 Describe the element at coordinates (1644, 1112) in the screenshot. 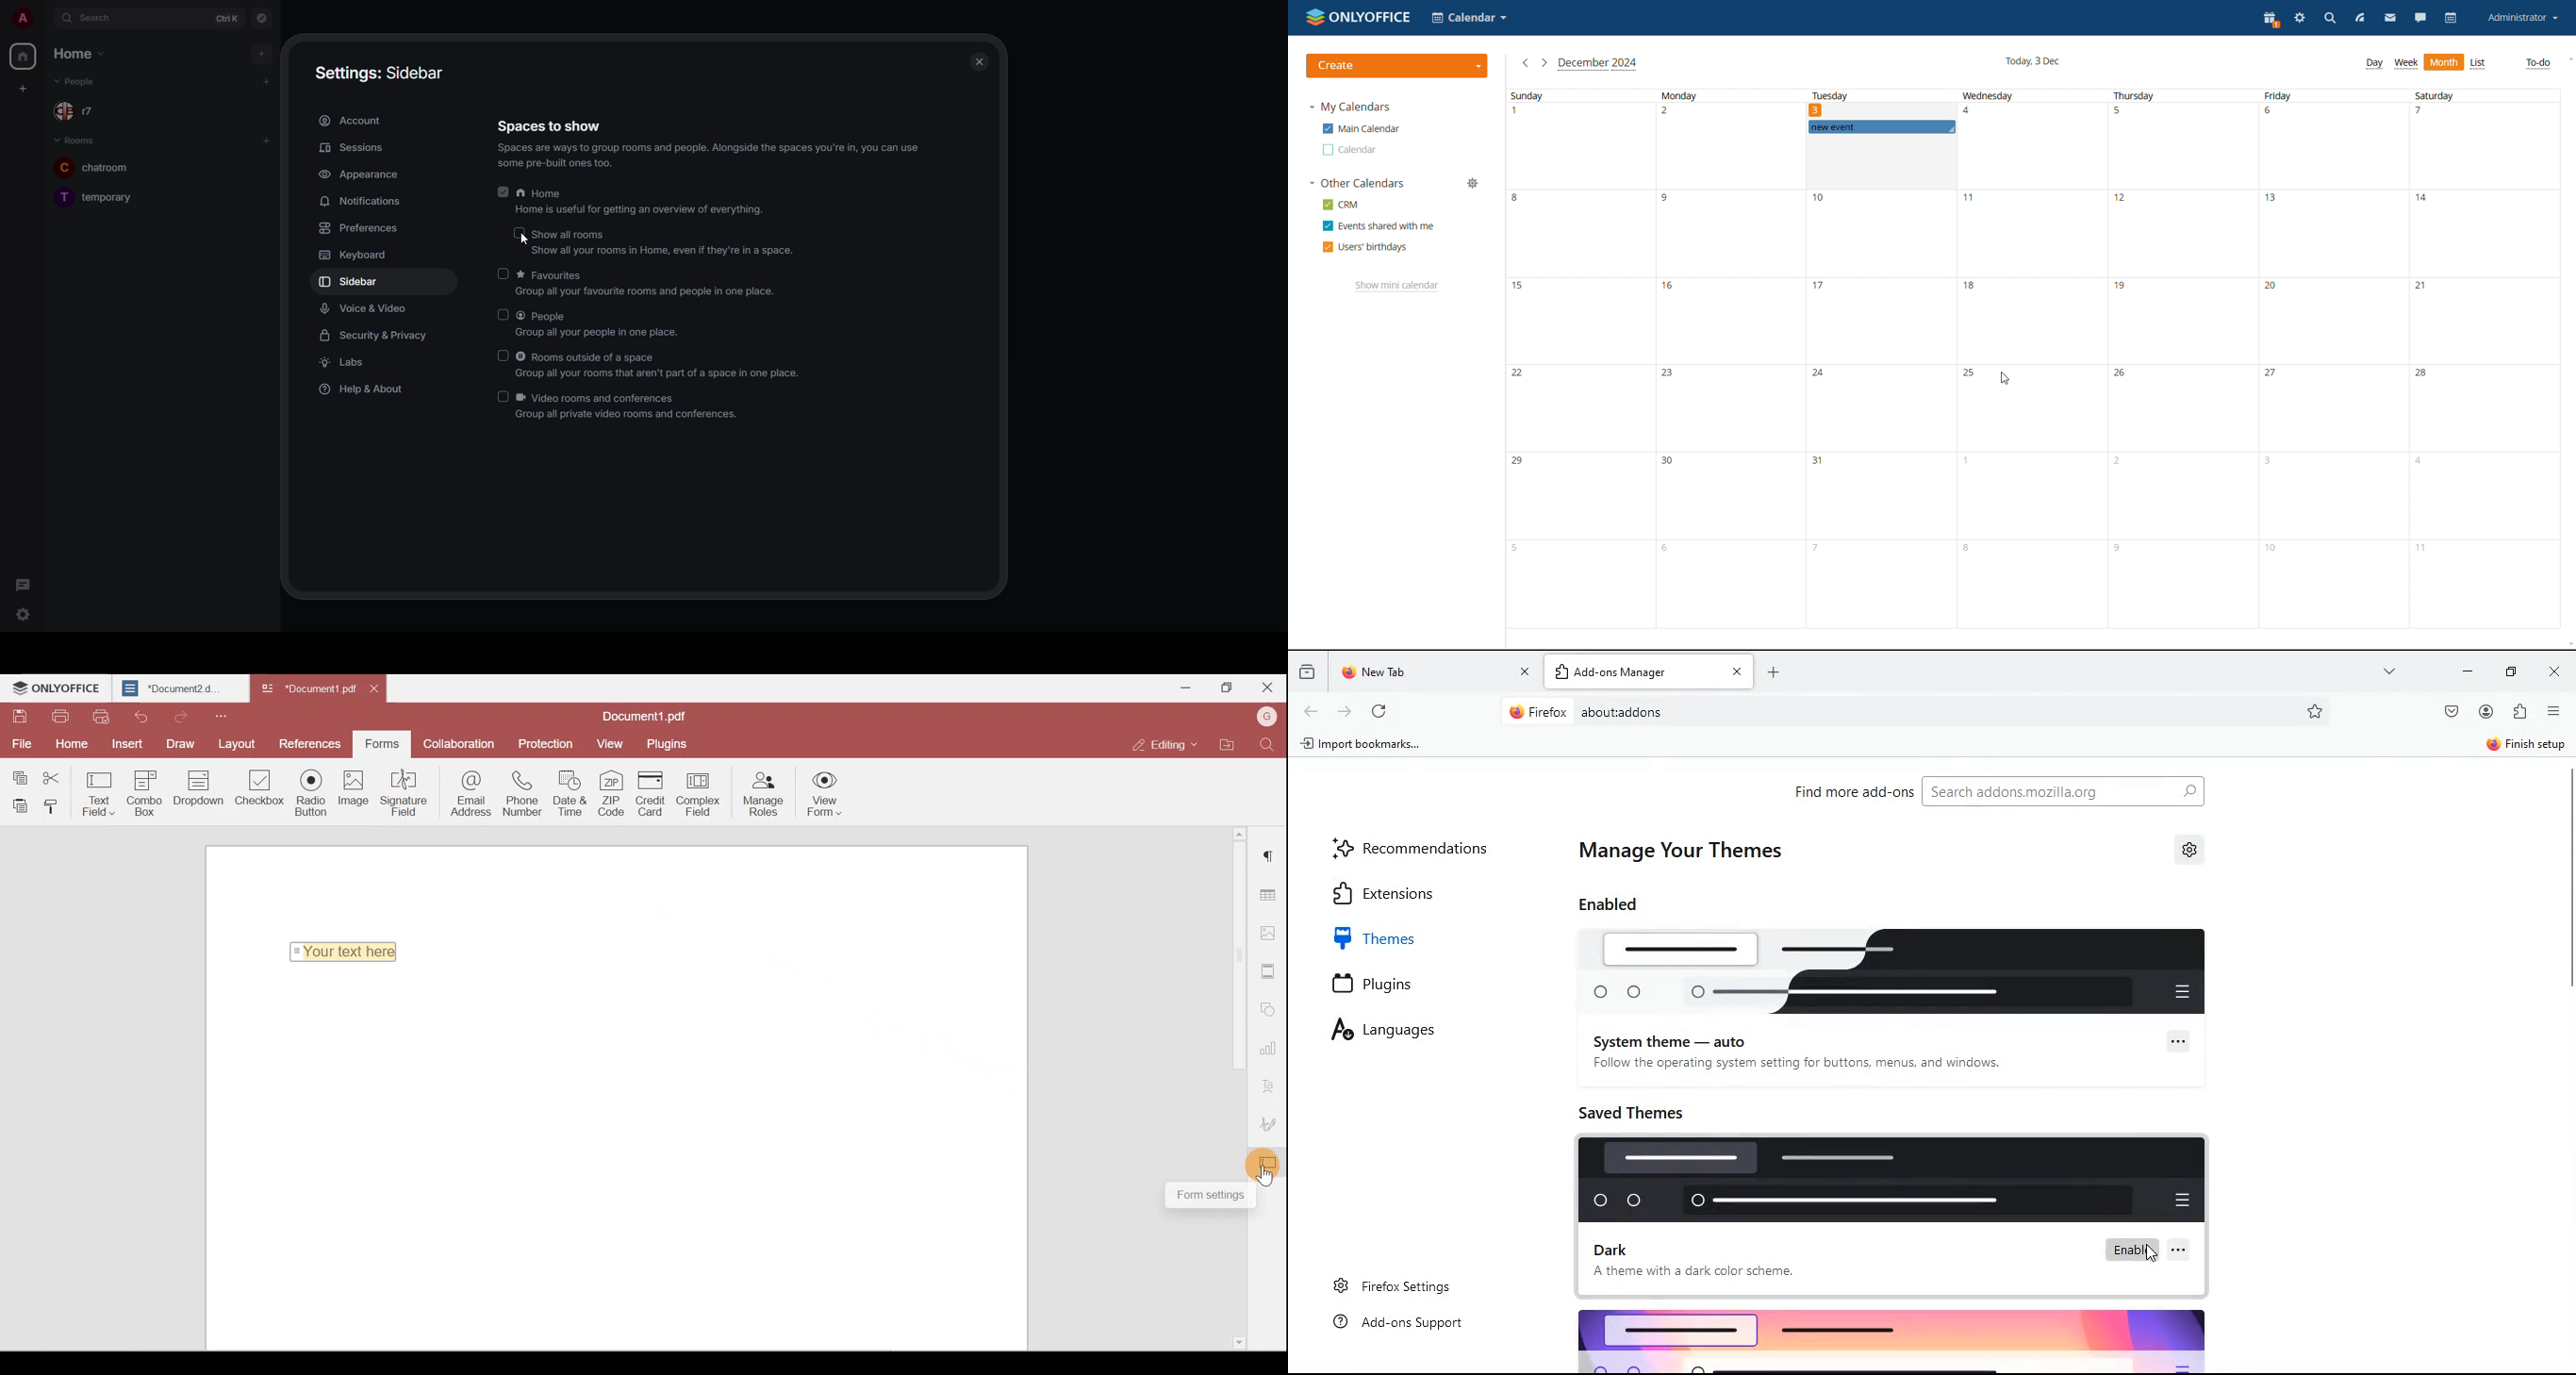

I see `saved themes` at that location.